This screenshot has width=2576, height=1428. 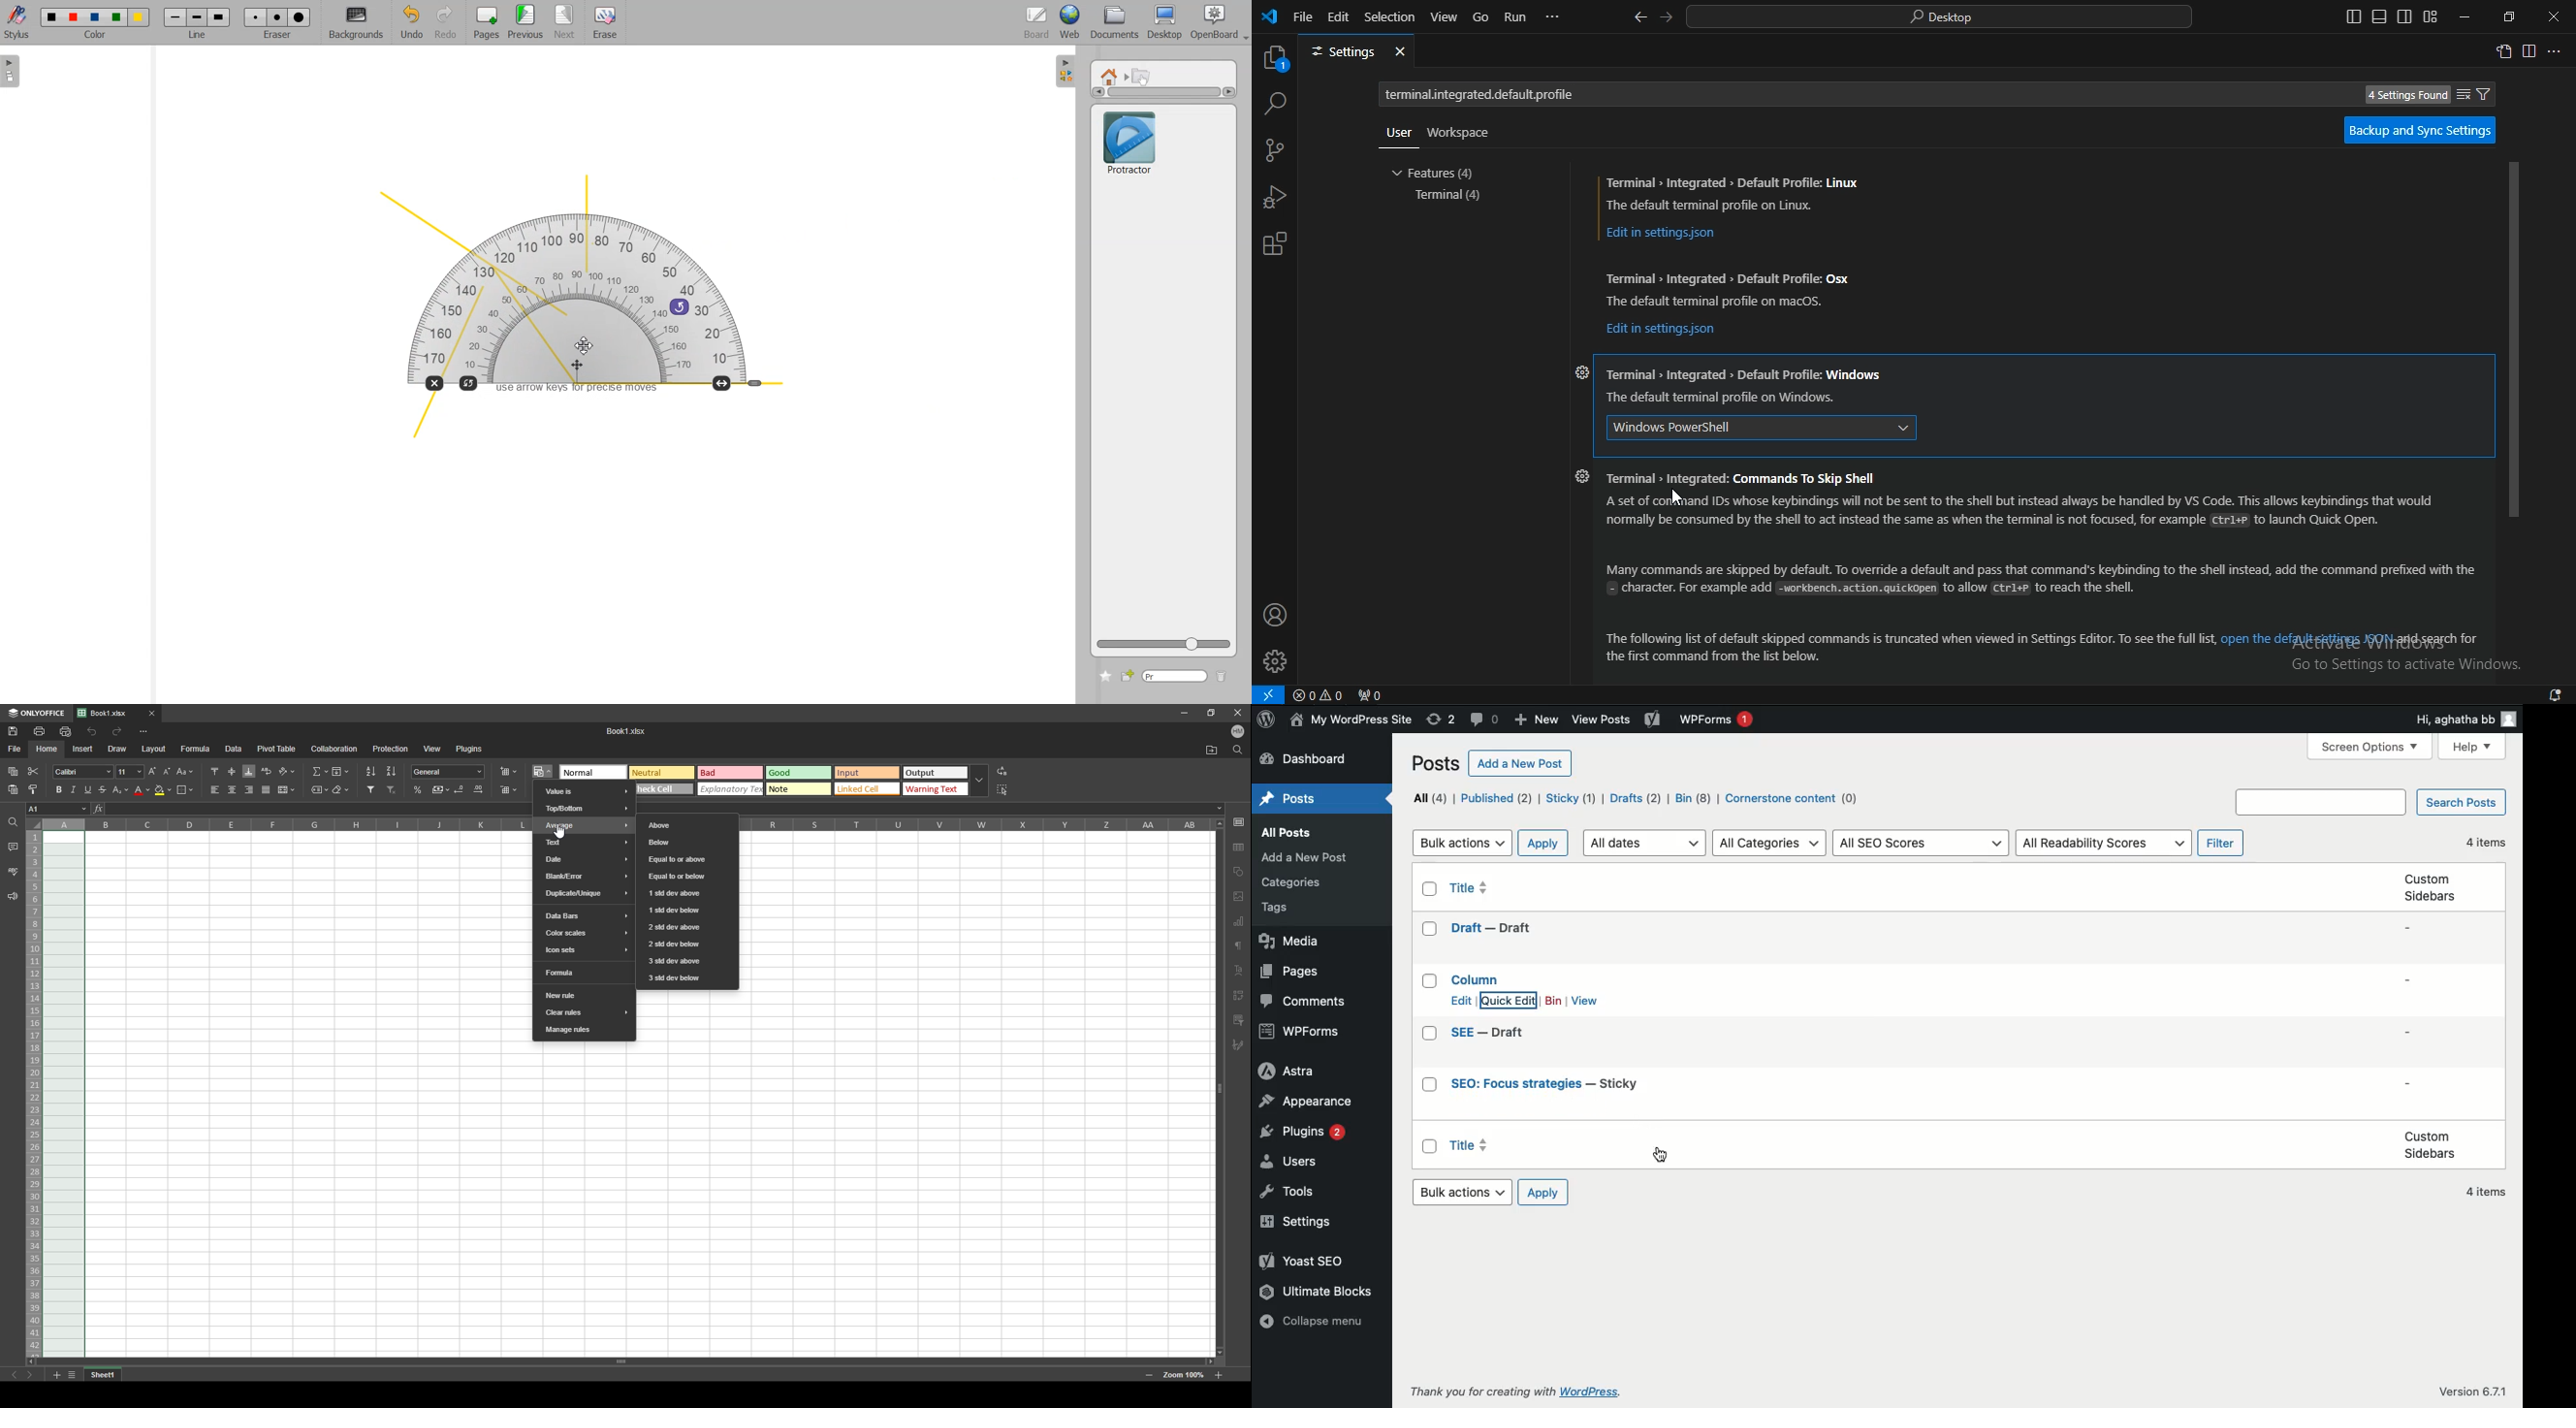 I want to click on align right, so click(x=250, y=790).